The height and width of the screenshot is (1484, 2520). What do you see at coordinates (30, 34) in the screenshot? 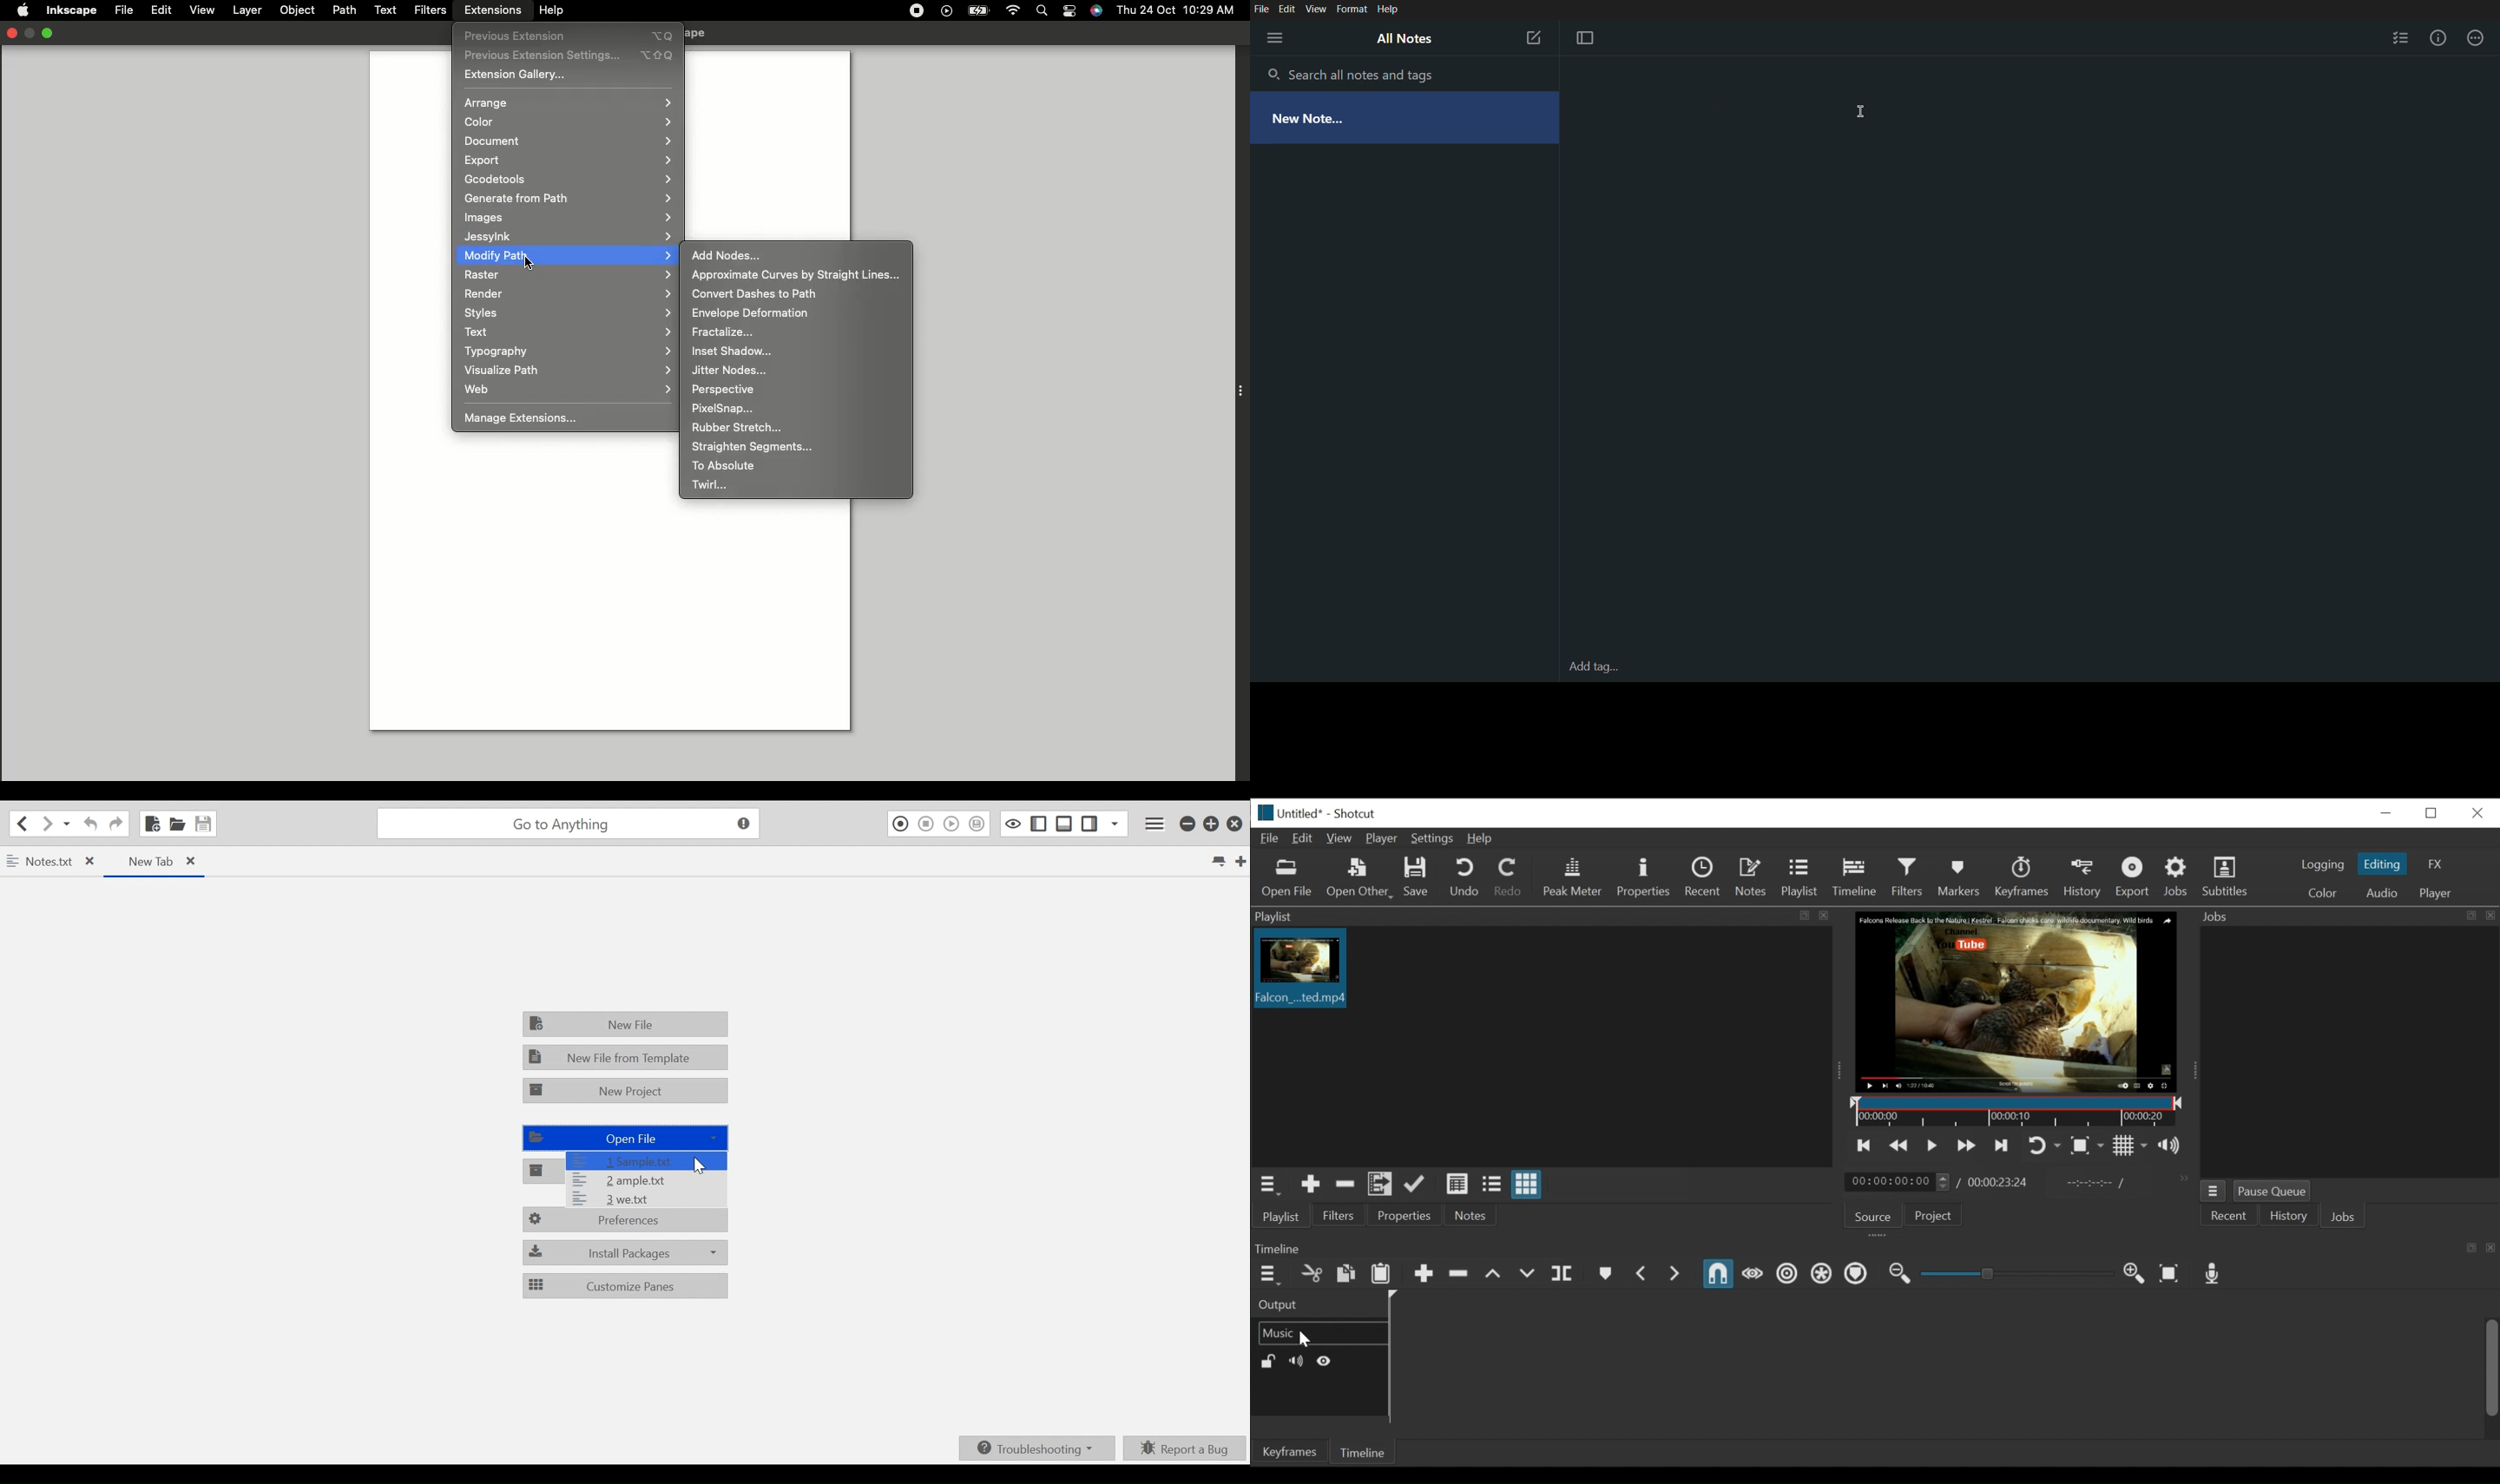
I see `Restore` at bounding box center [30, 34].